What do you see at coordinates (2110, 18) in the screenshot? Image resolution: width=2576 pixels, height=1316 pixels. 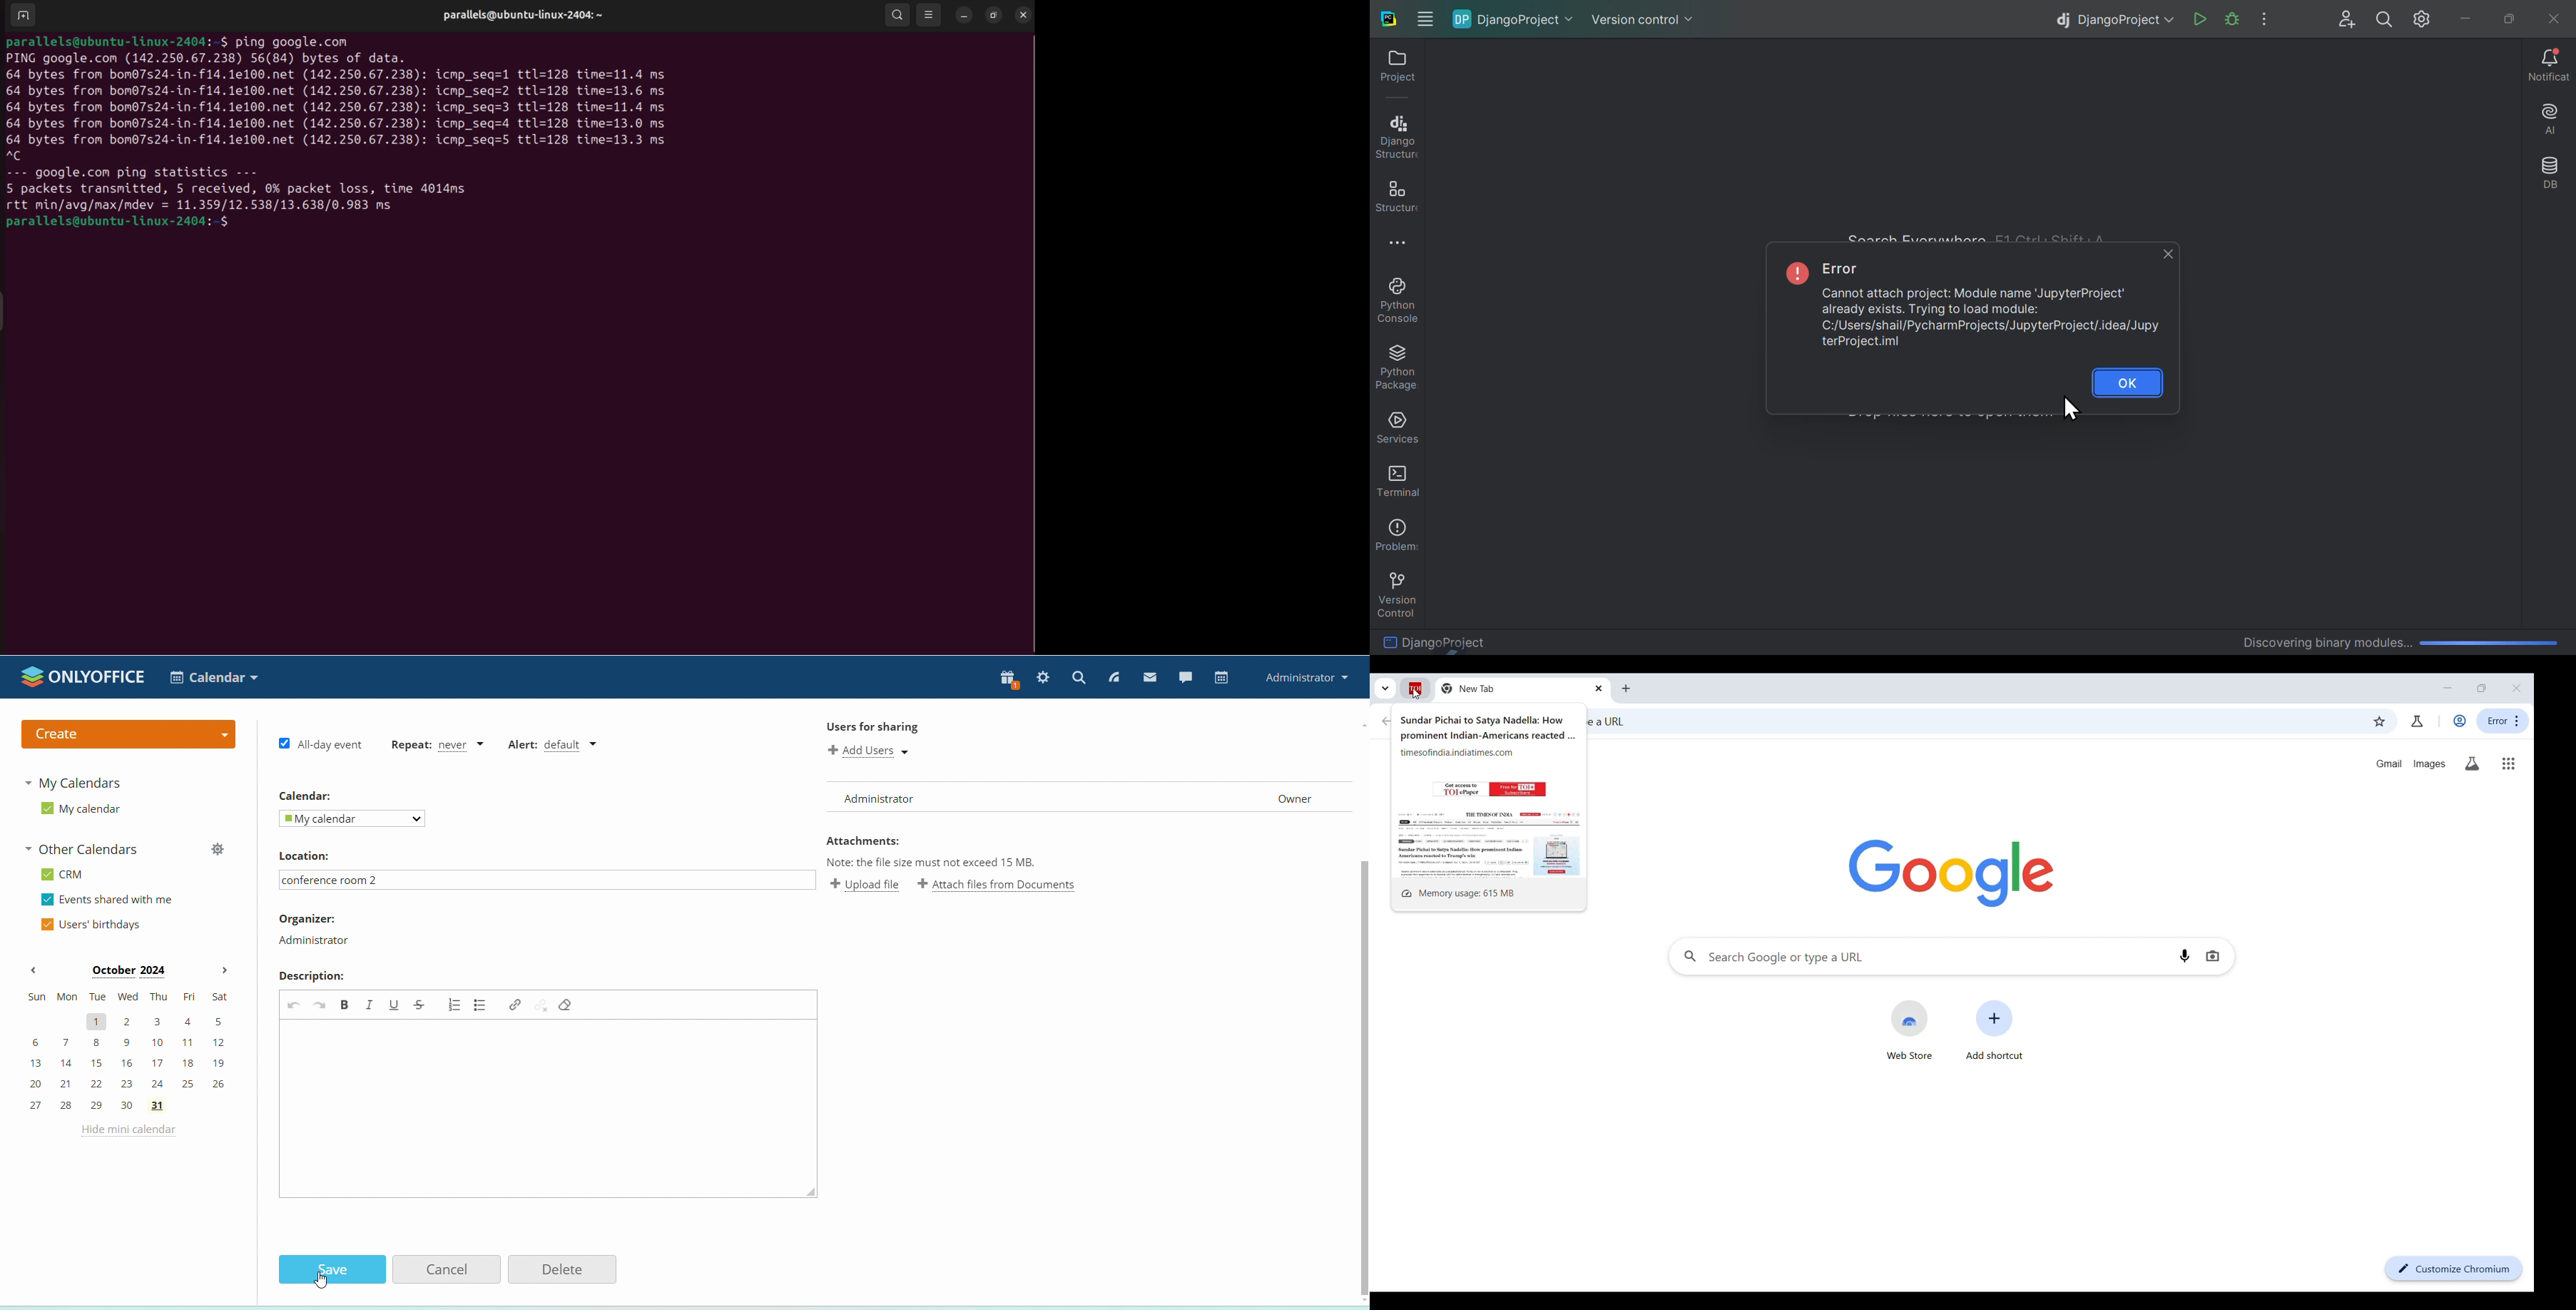 I see `Django project` at bounding box center [2110, 18].